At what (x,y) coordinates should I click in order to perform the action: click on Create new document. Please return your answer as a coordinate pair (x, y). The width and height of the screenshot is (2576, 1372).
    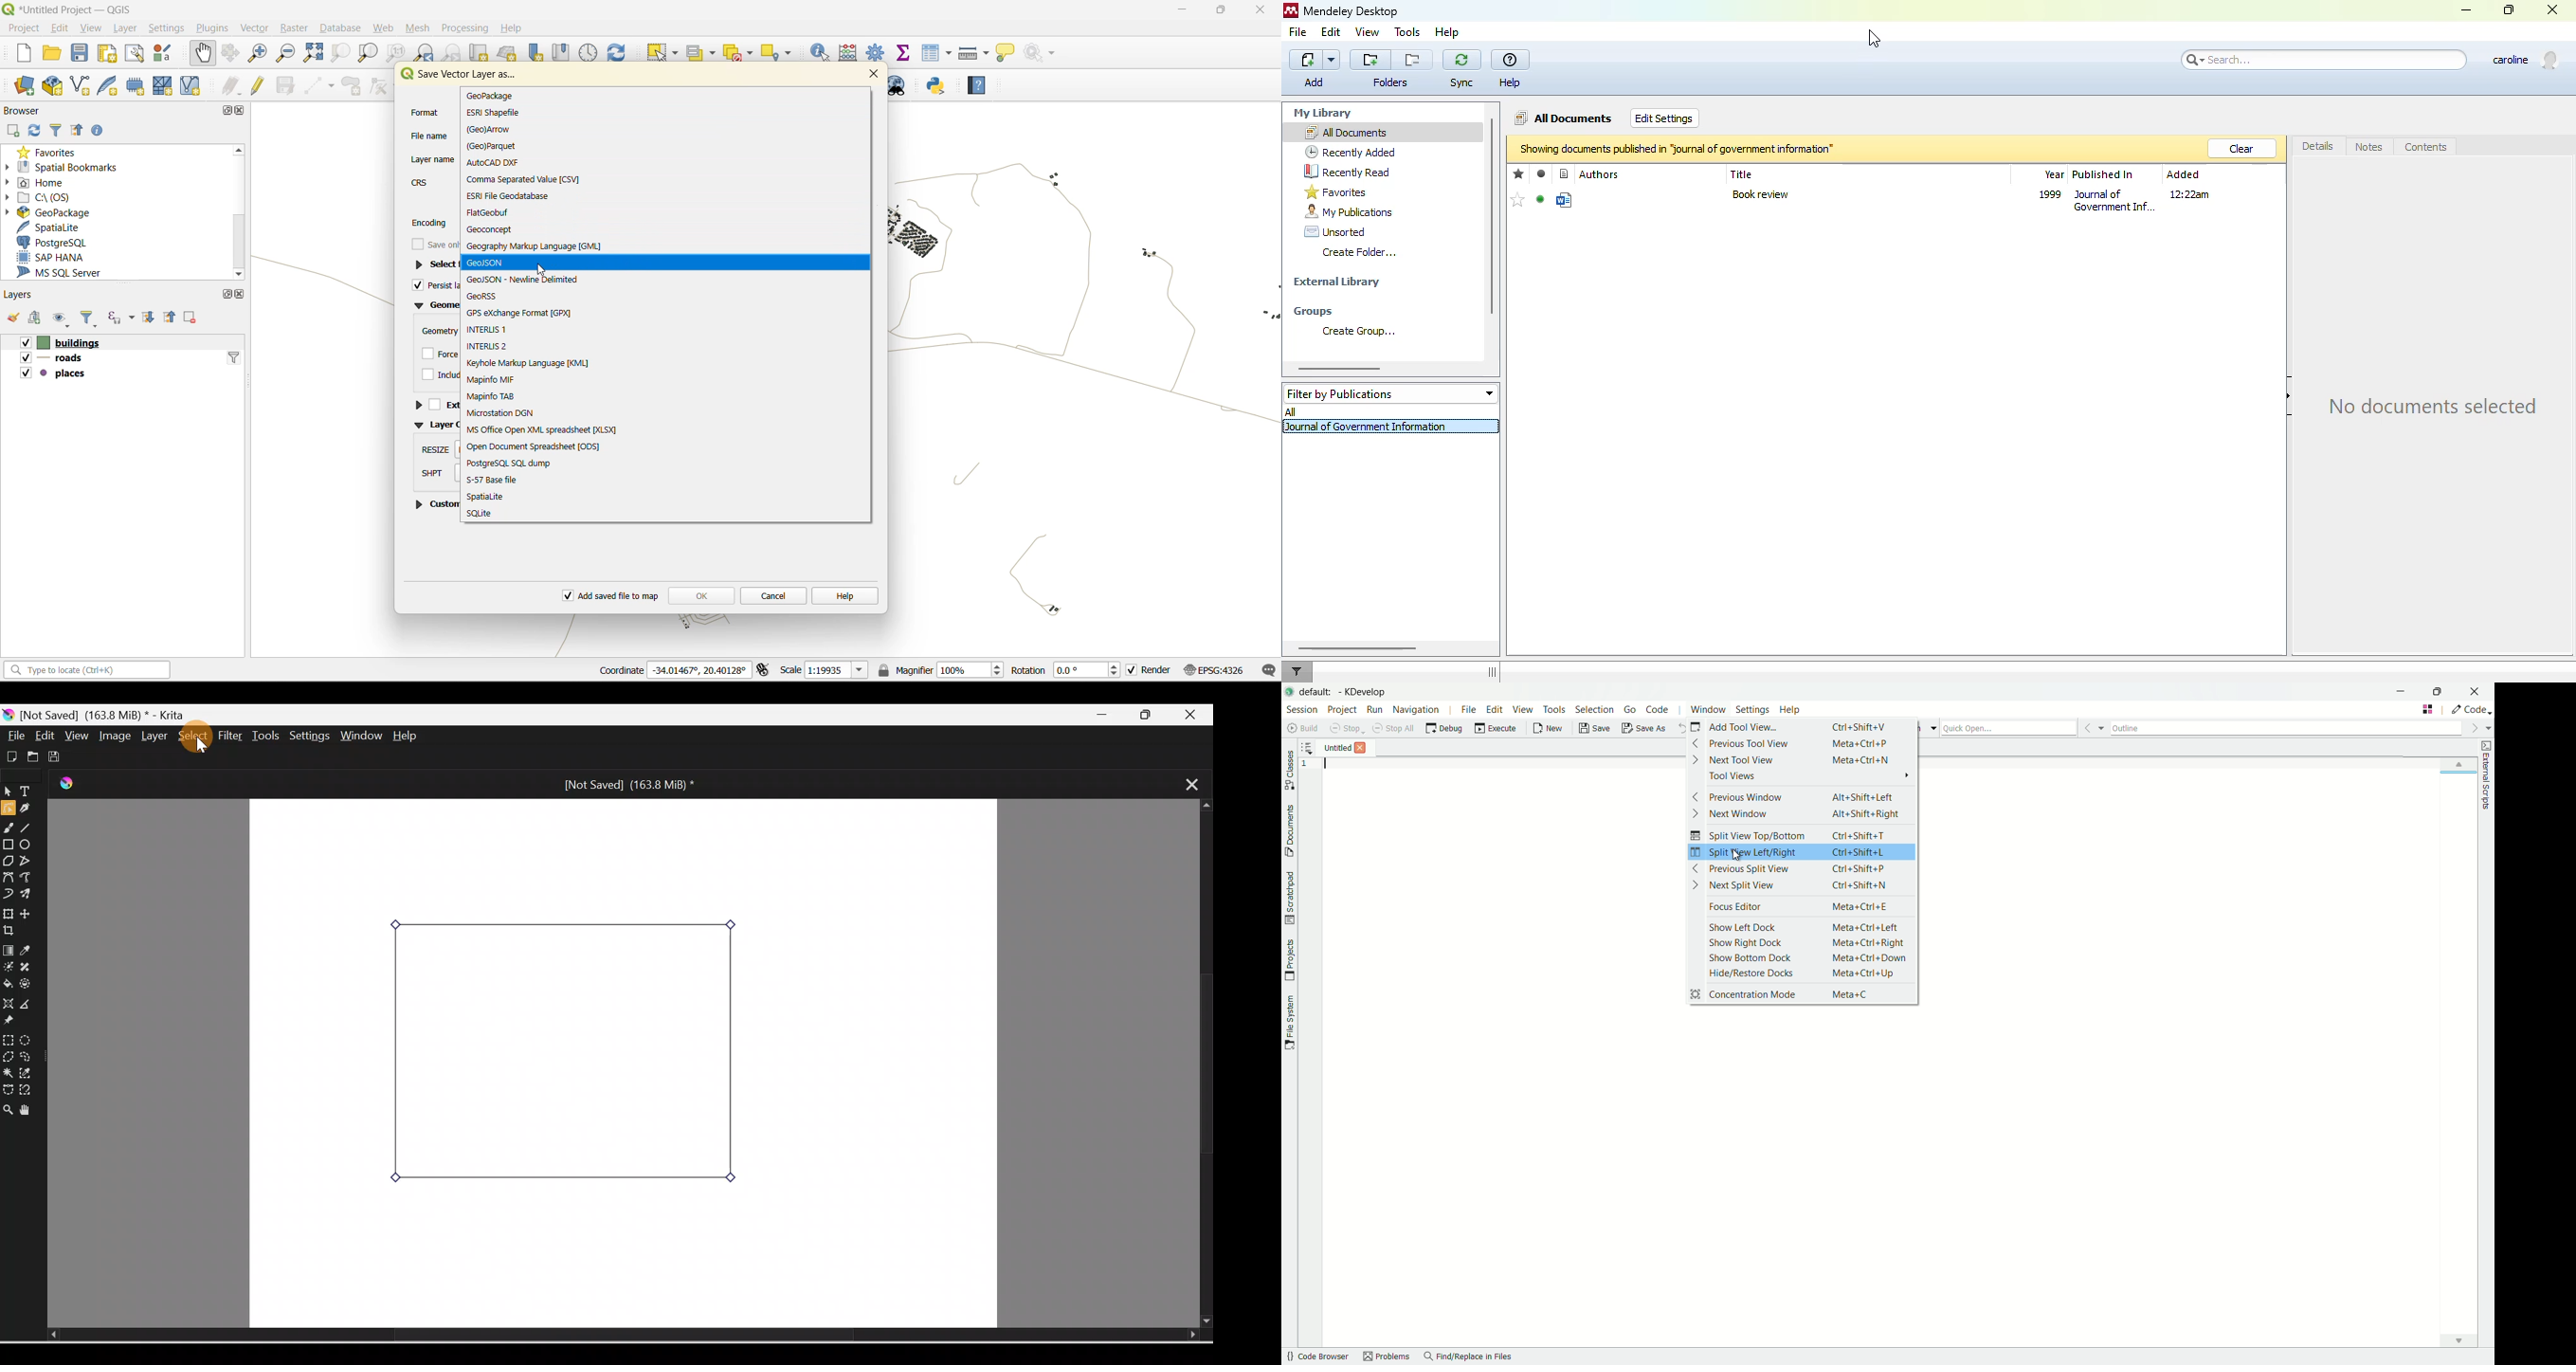
    Looking at the image, I should click on (10, 755).